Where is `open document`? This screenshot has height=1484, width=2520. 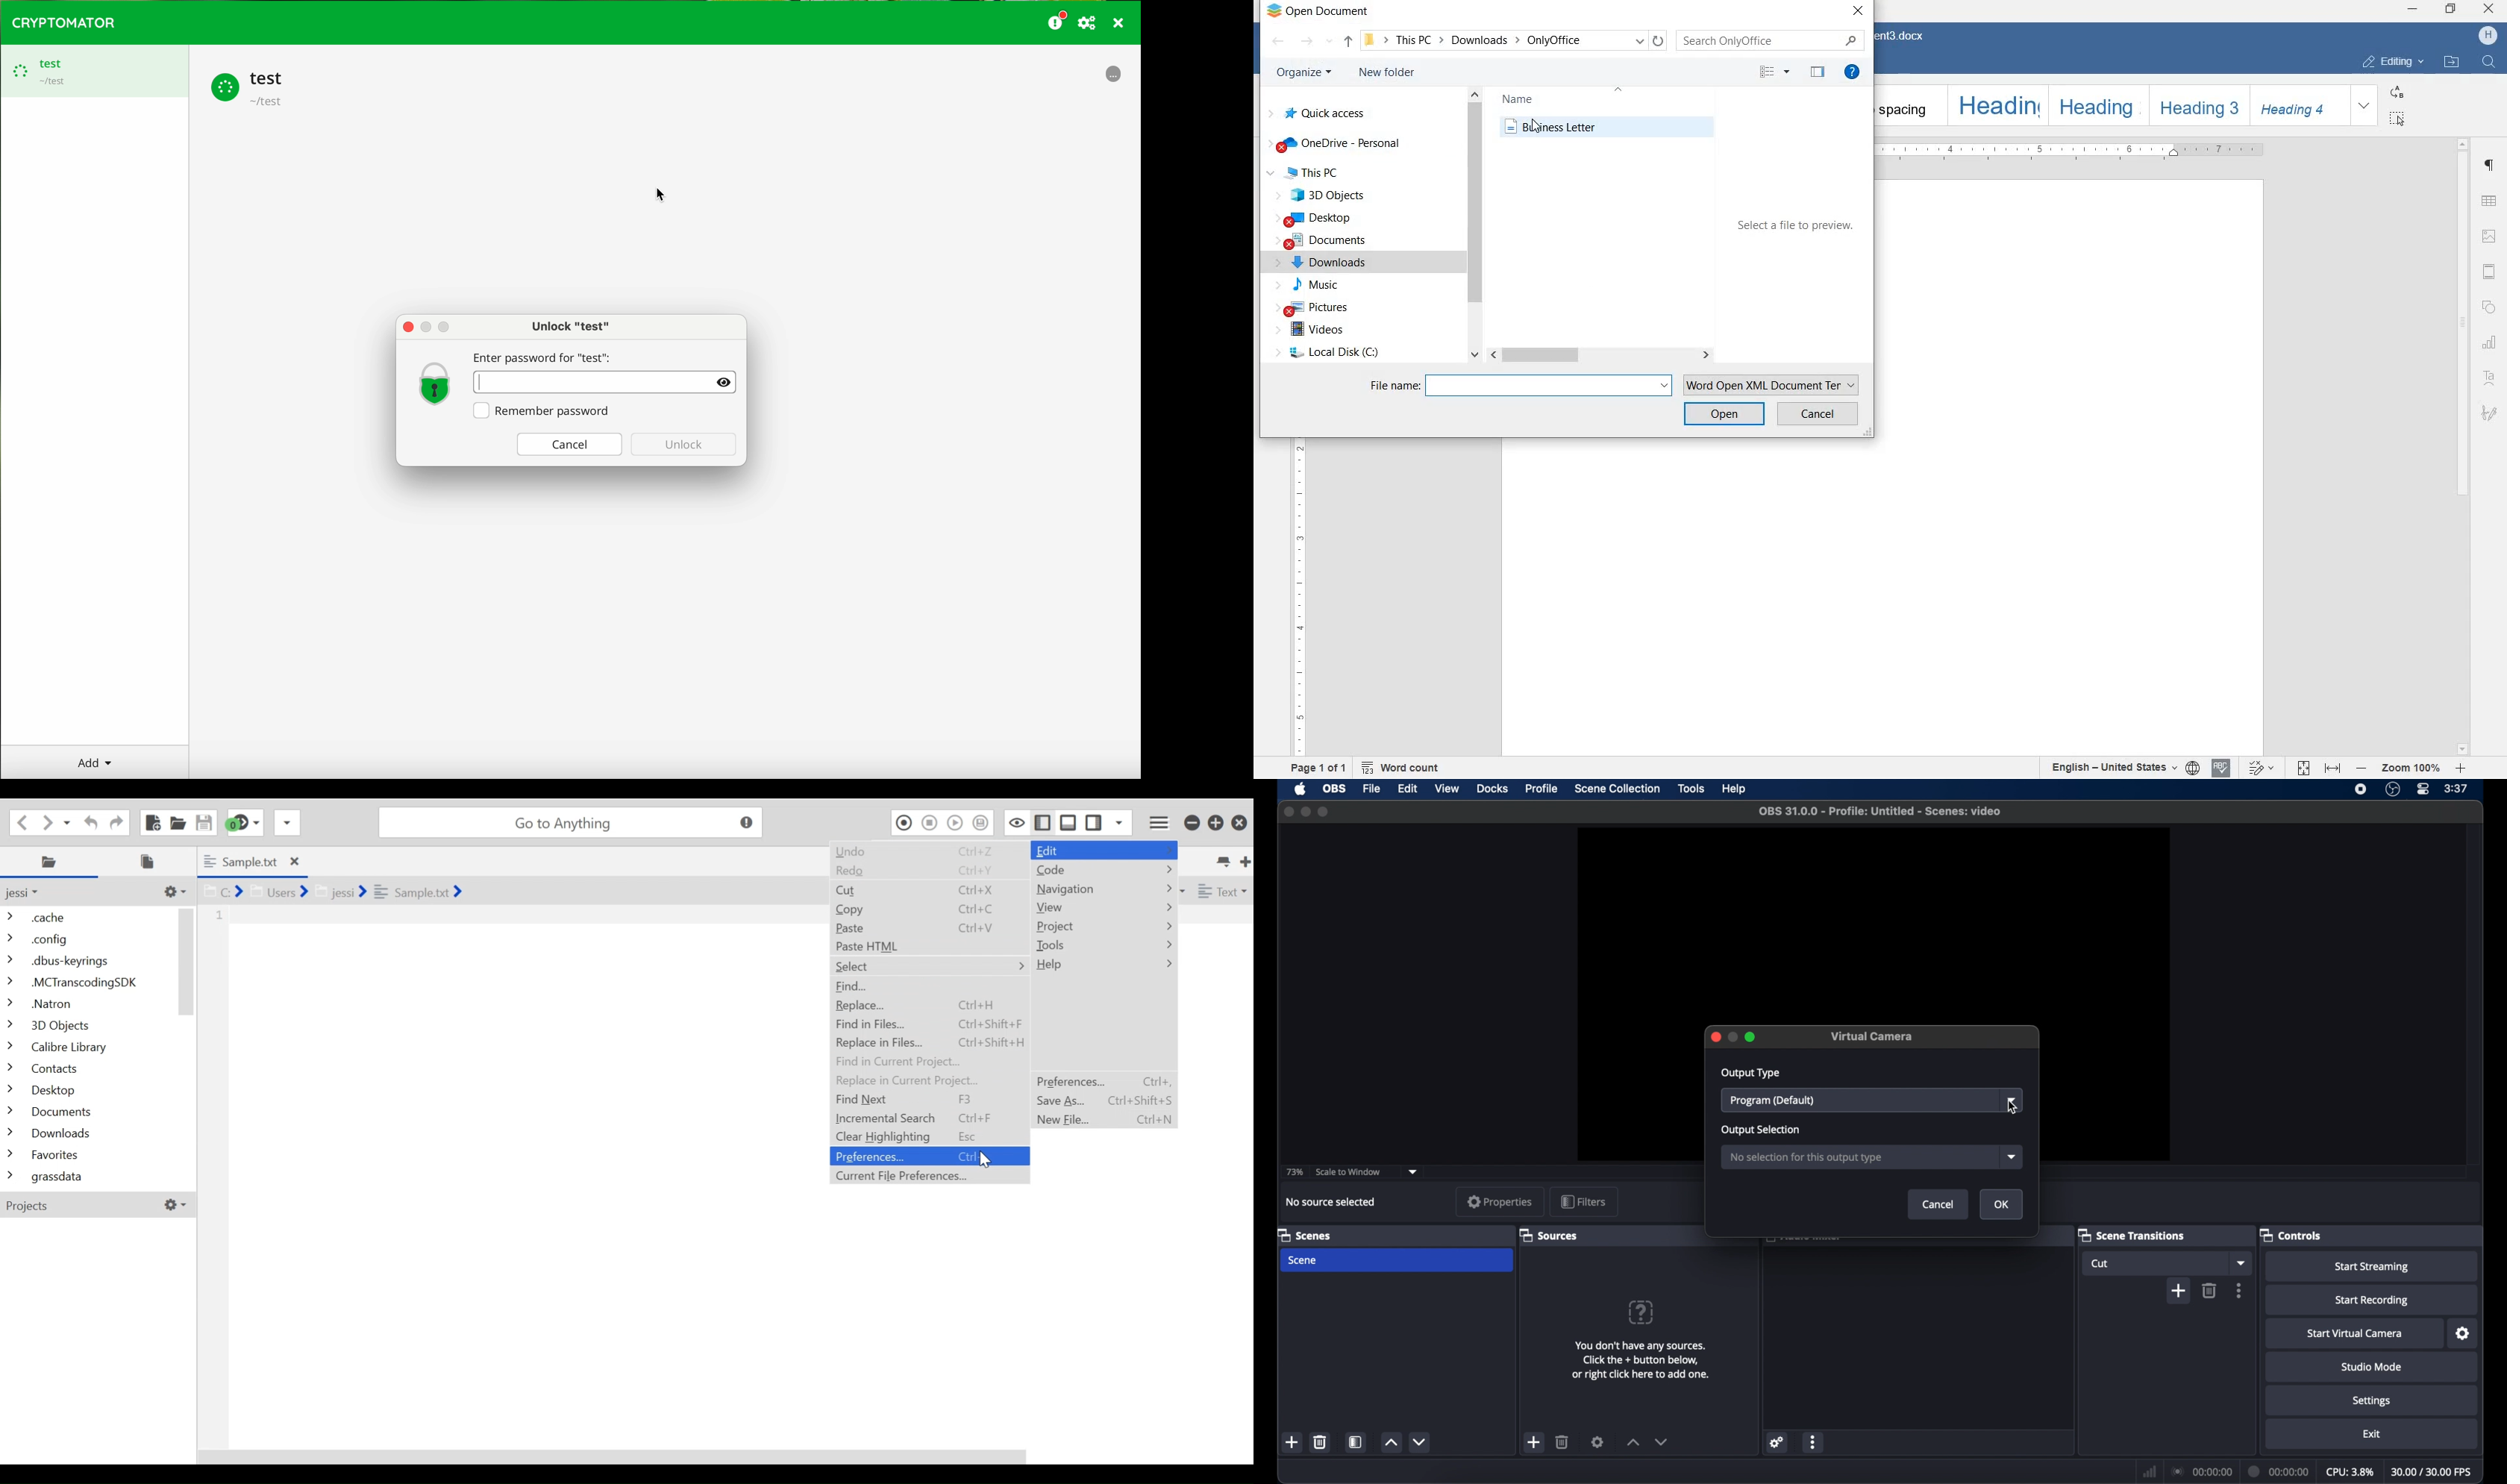
open document is located at coordinates (1322, 13).